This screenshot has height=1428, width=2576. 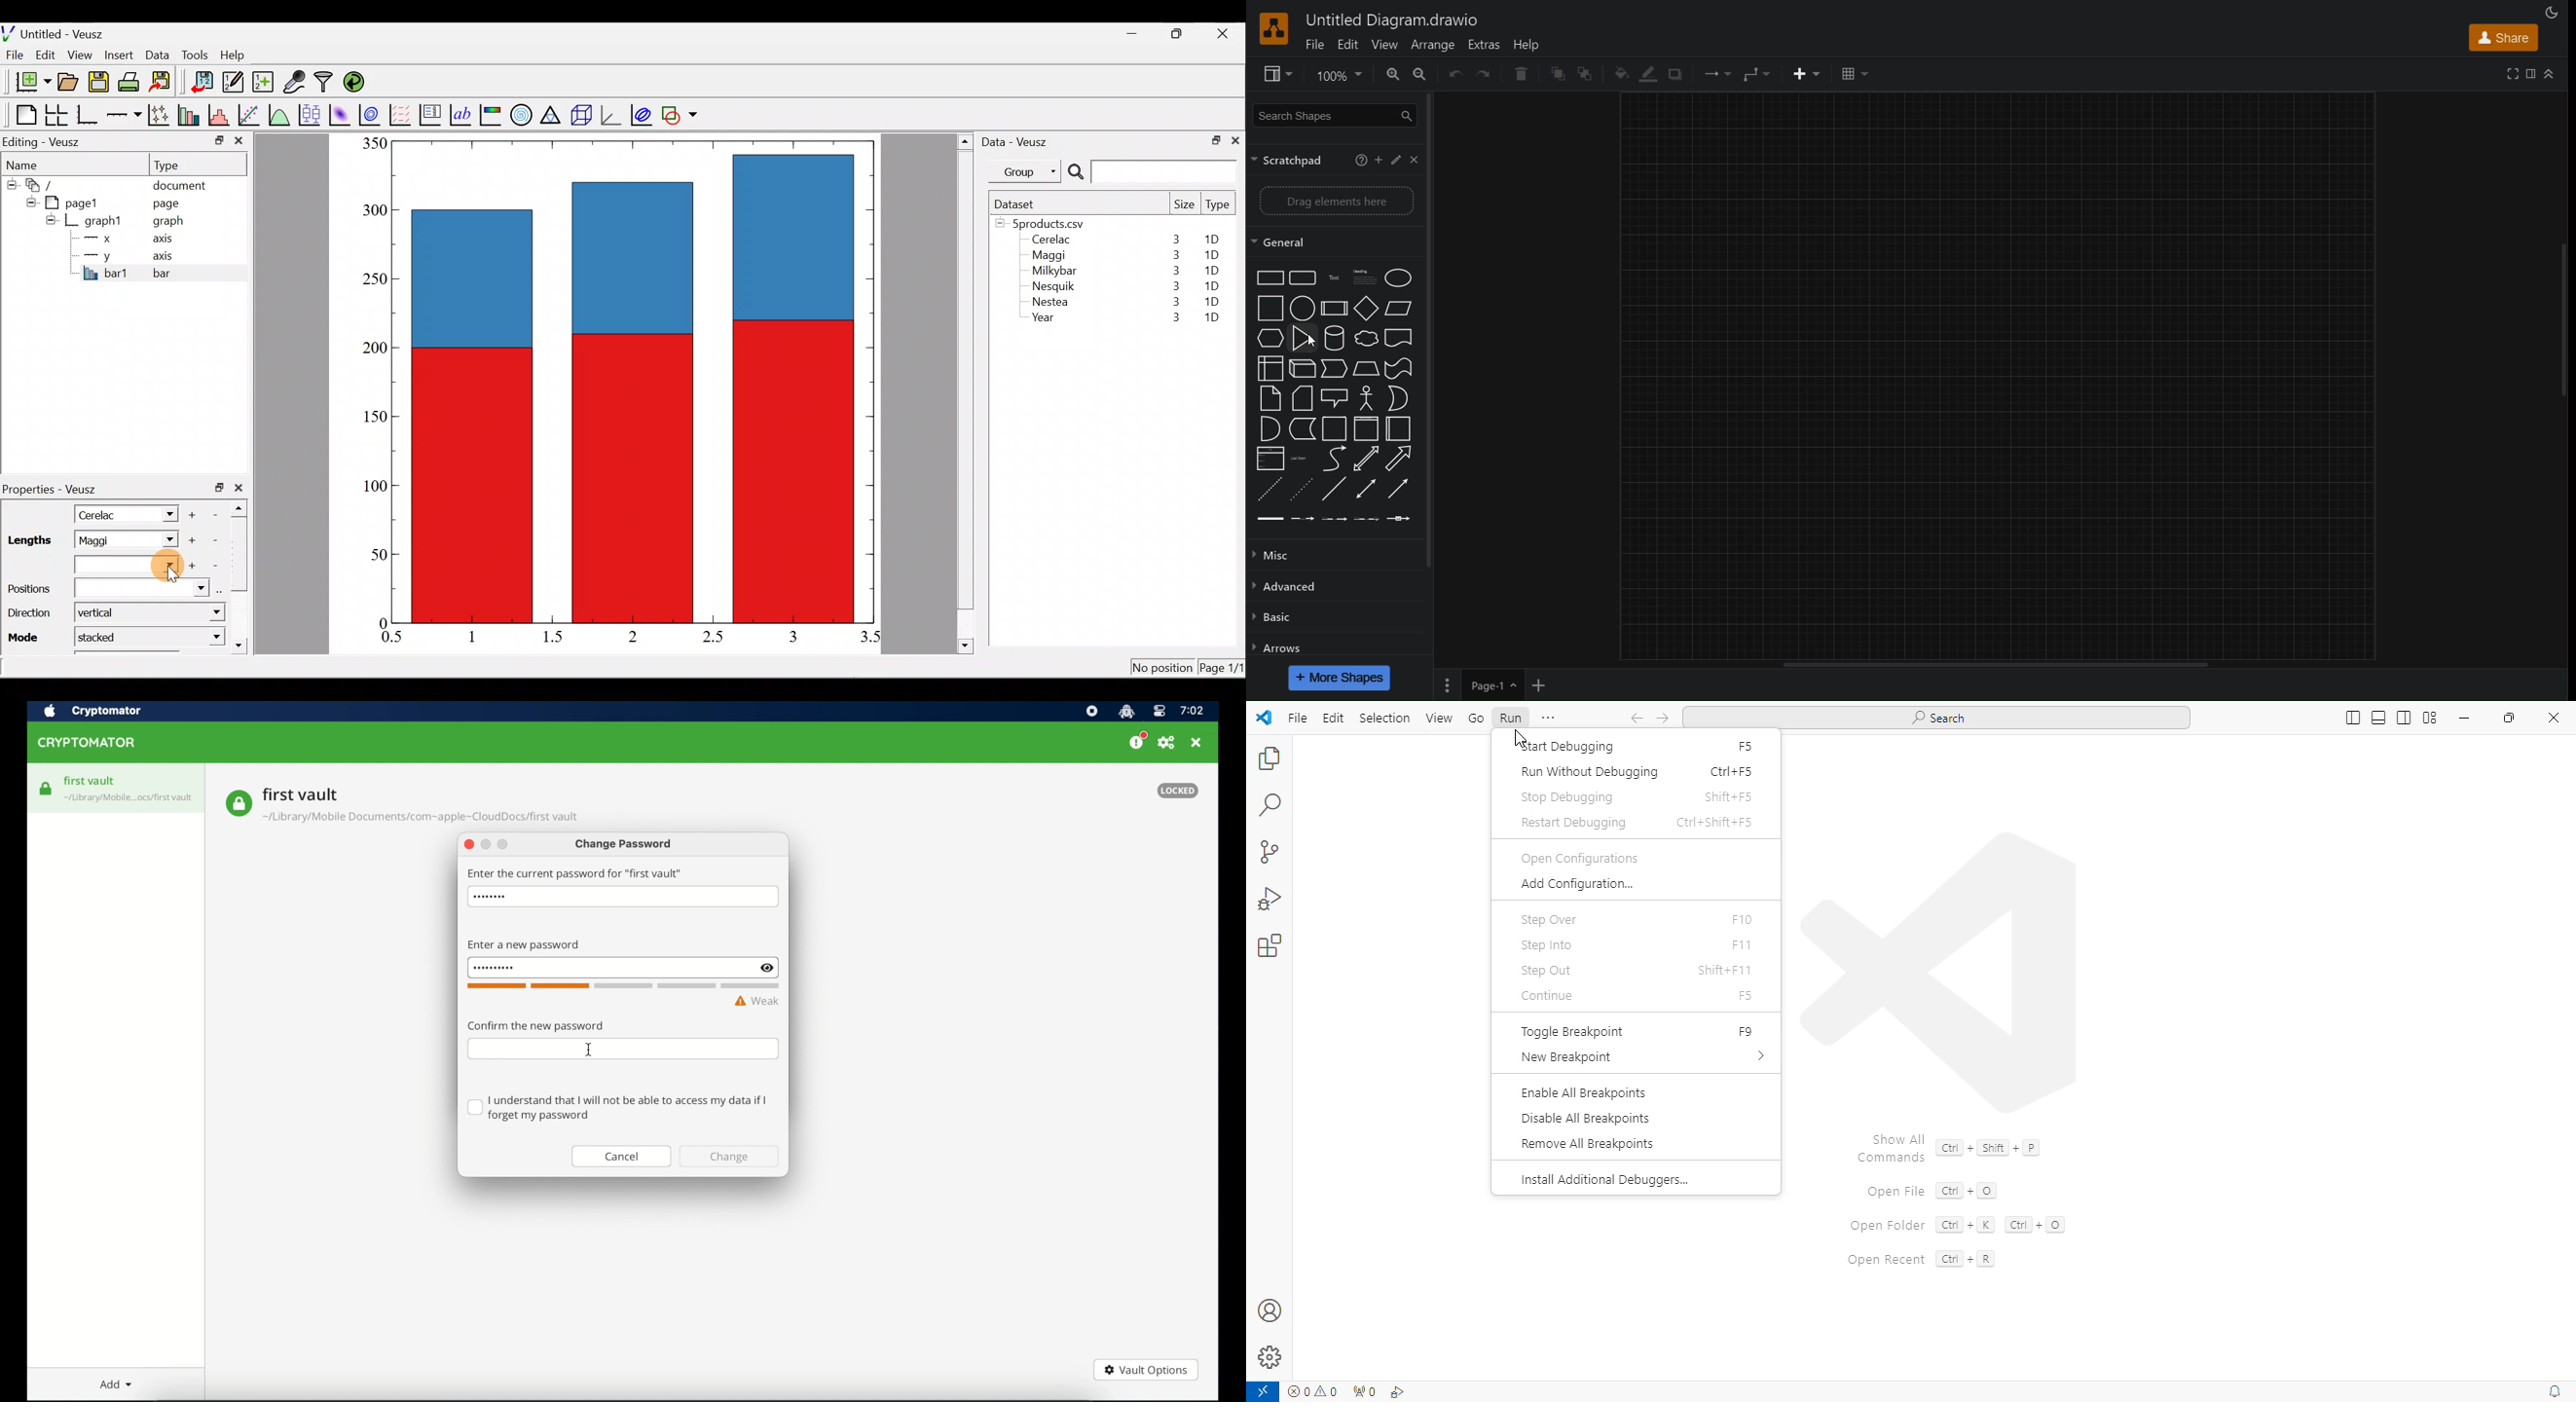 I want to click on open configurations, so click(x=1579, y=858).